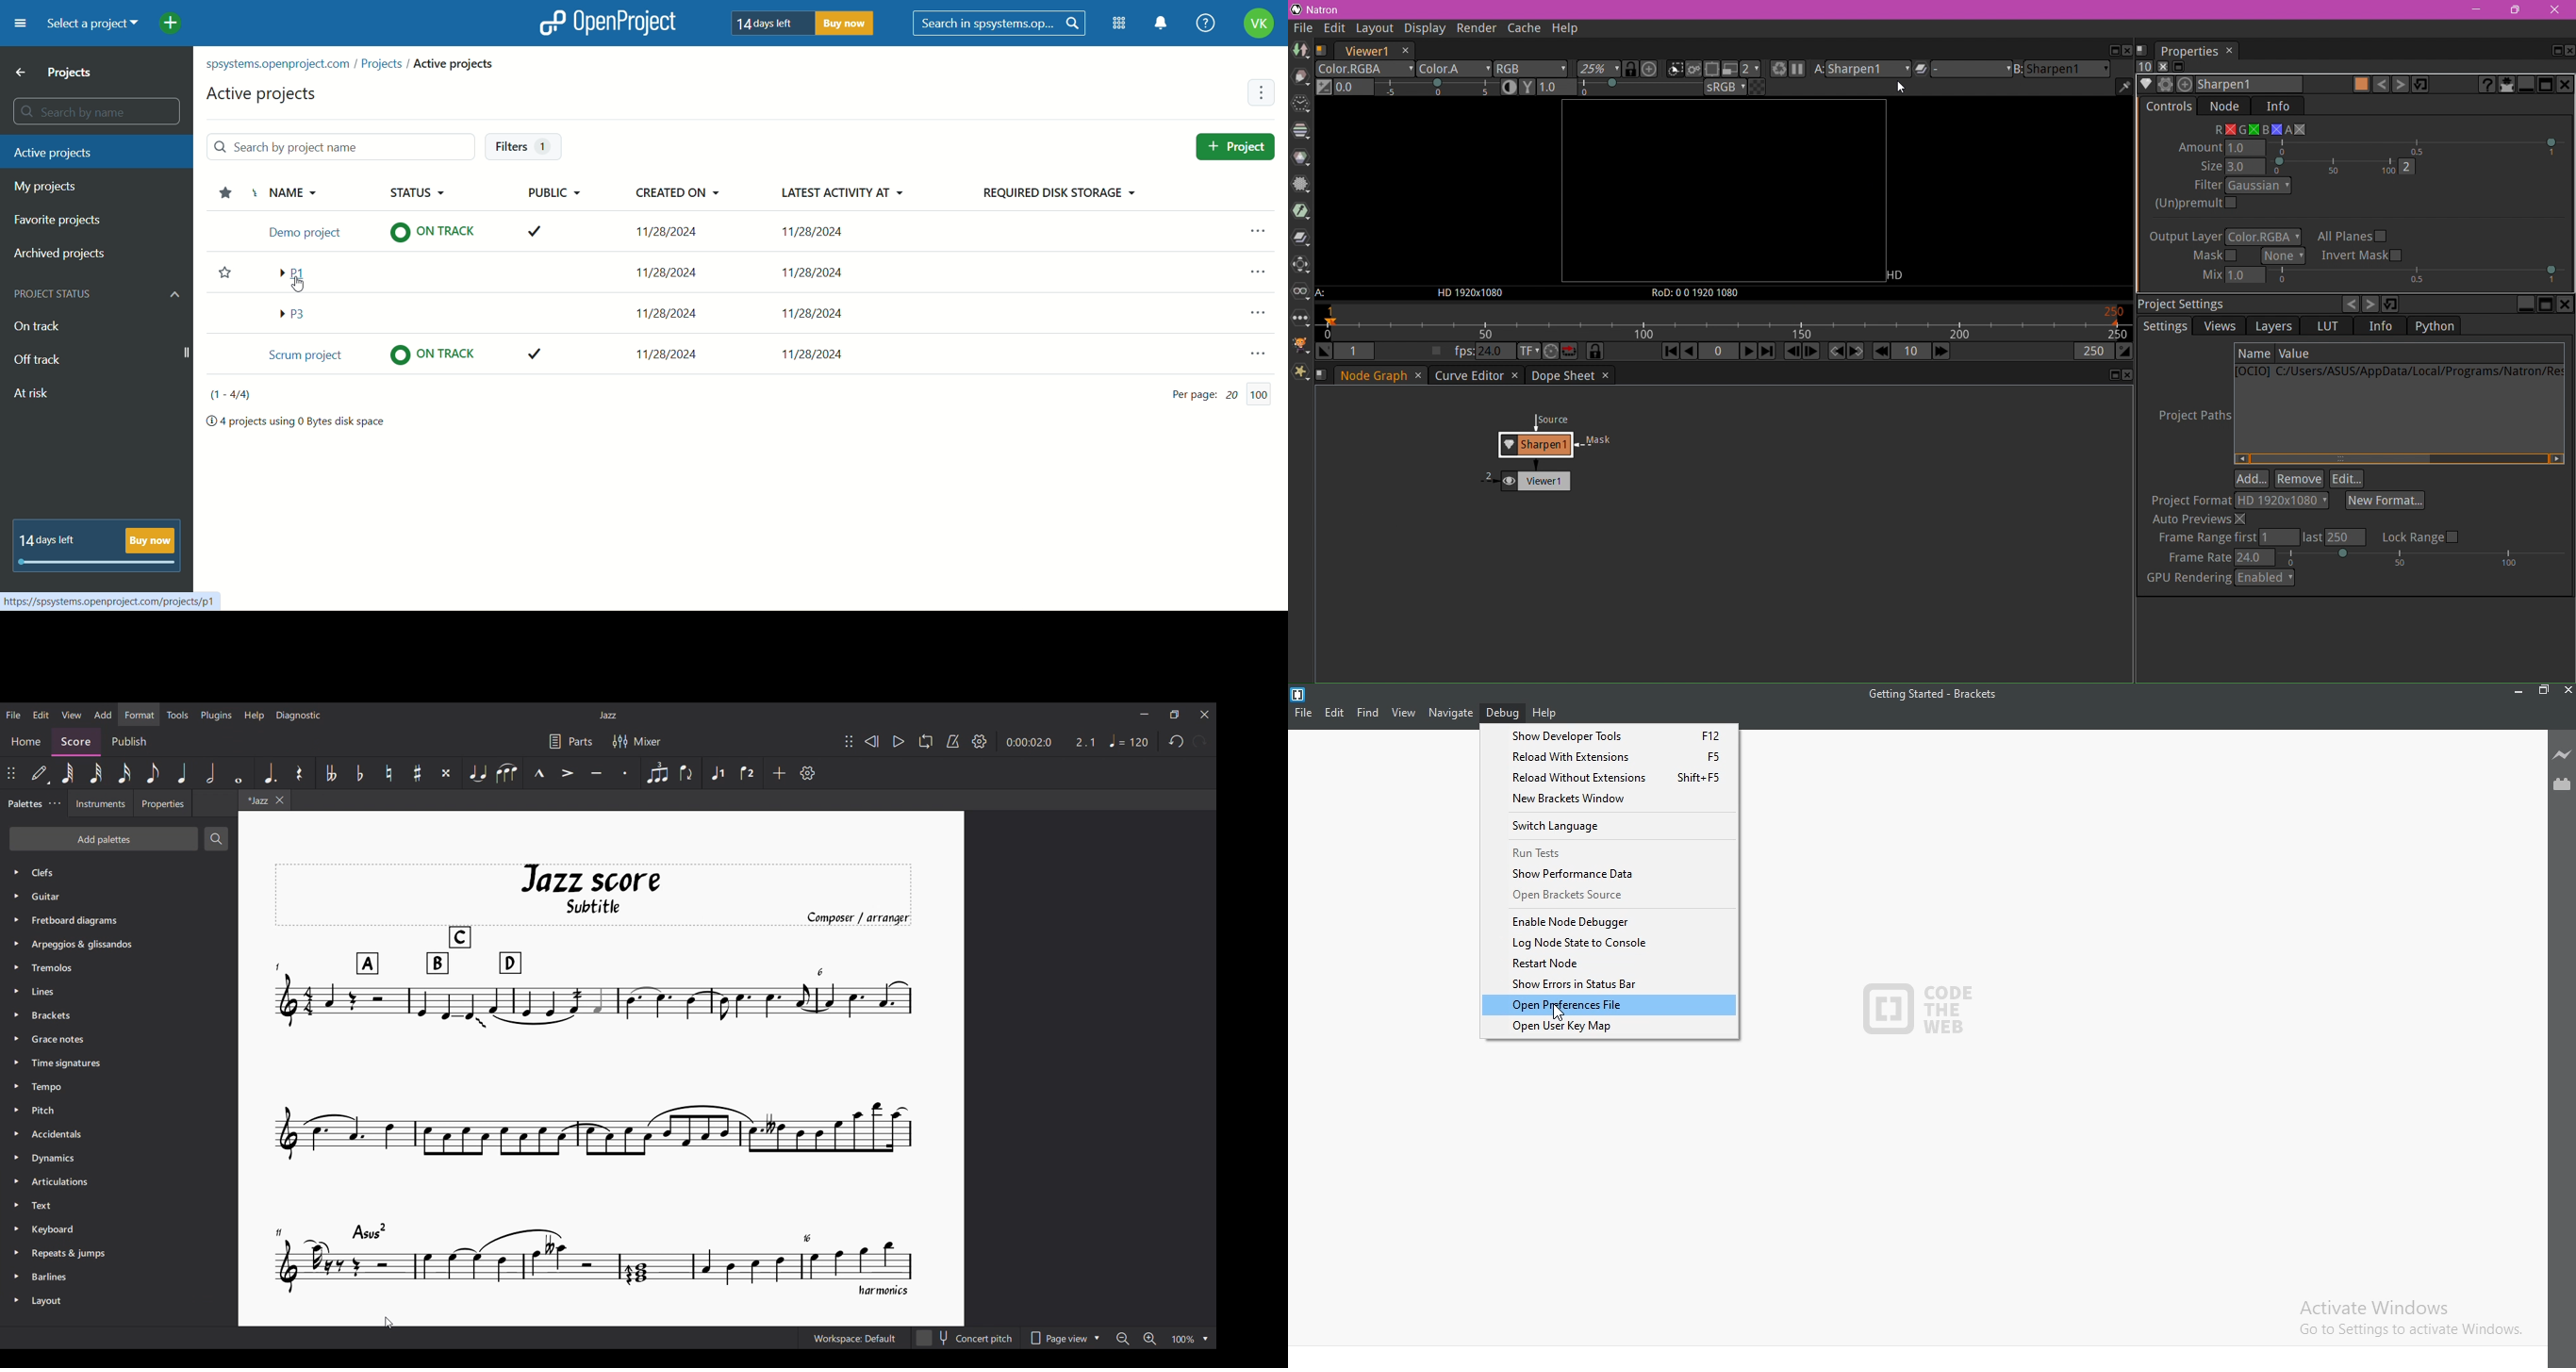 Image resolution: width=2576 pixels, height=1372 pixels. What do you see at coordinates (1544, 714) in the screenshot?
I see `help` at bounding box center [1544, 714].